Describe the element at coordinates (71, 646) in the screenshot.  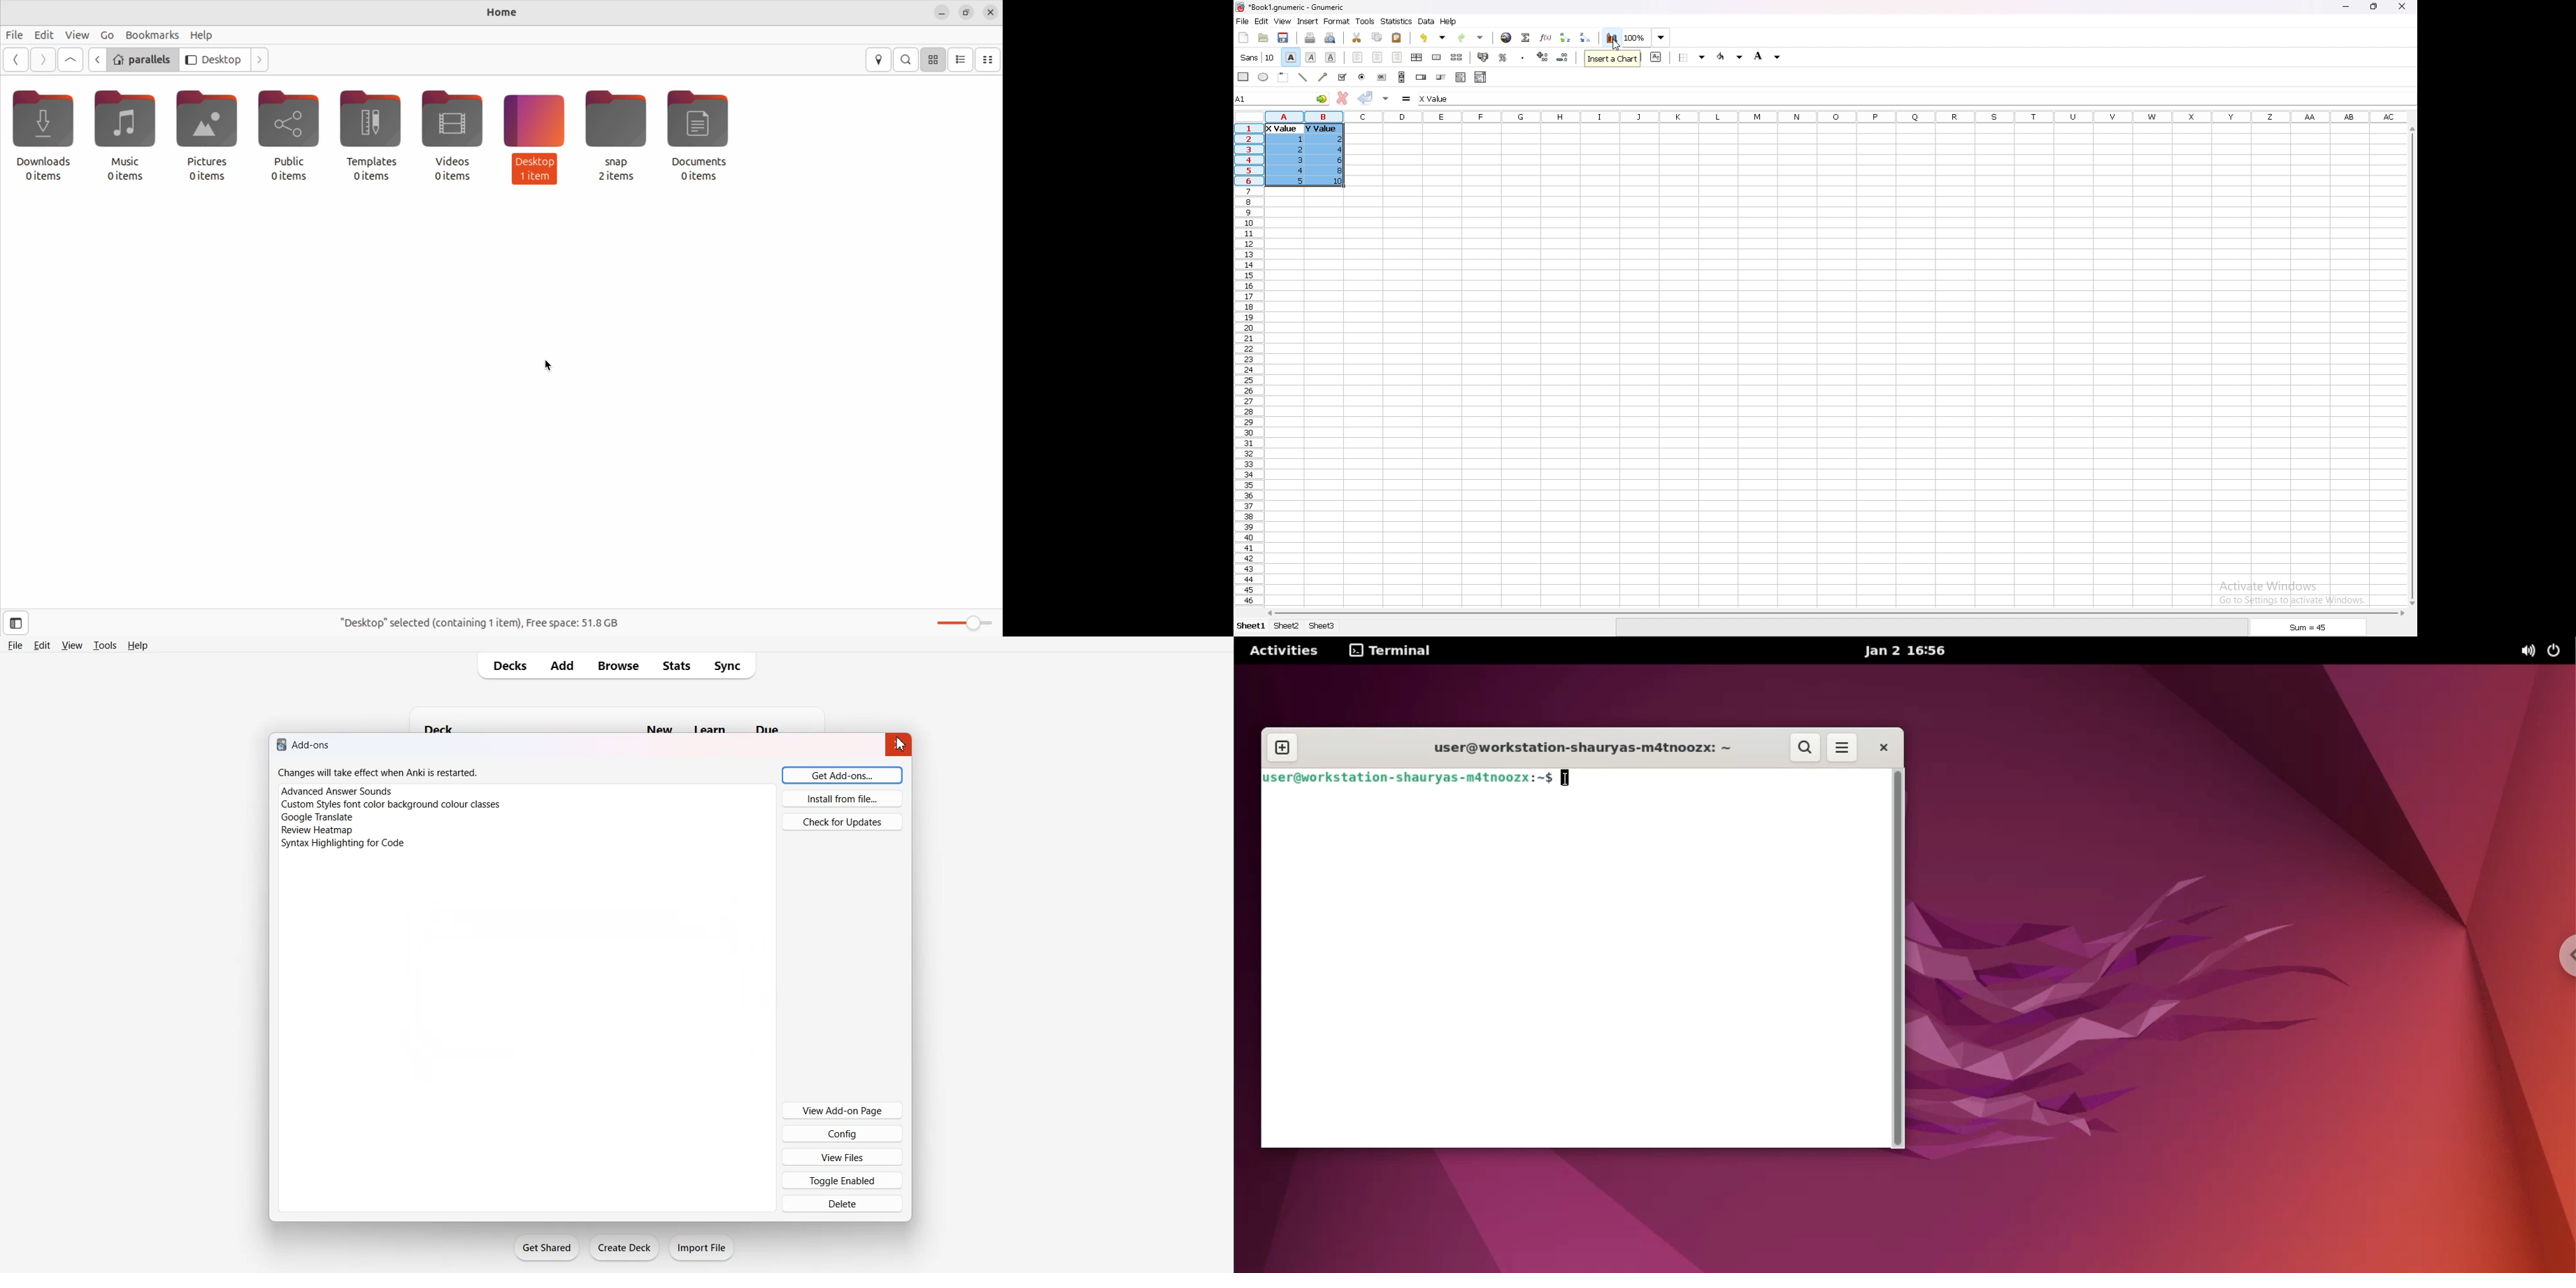
I see `View` at that location.